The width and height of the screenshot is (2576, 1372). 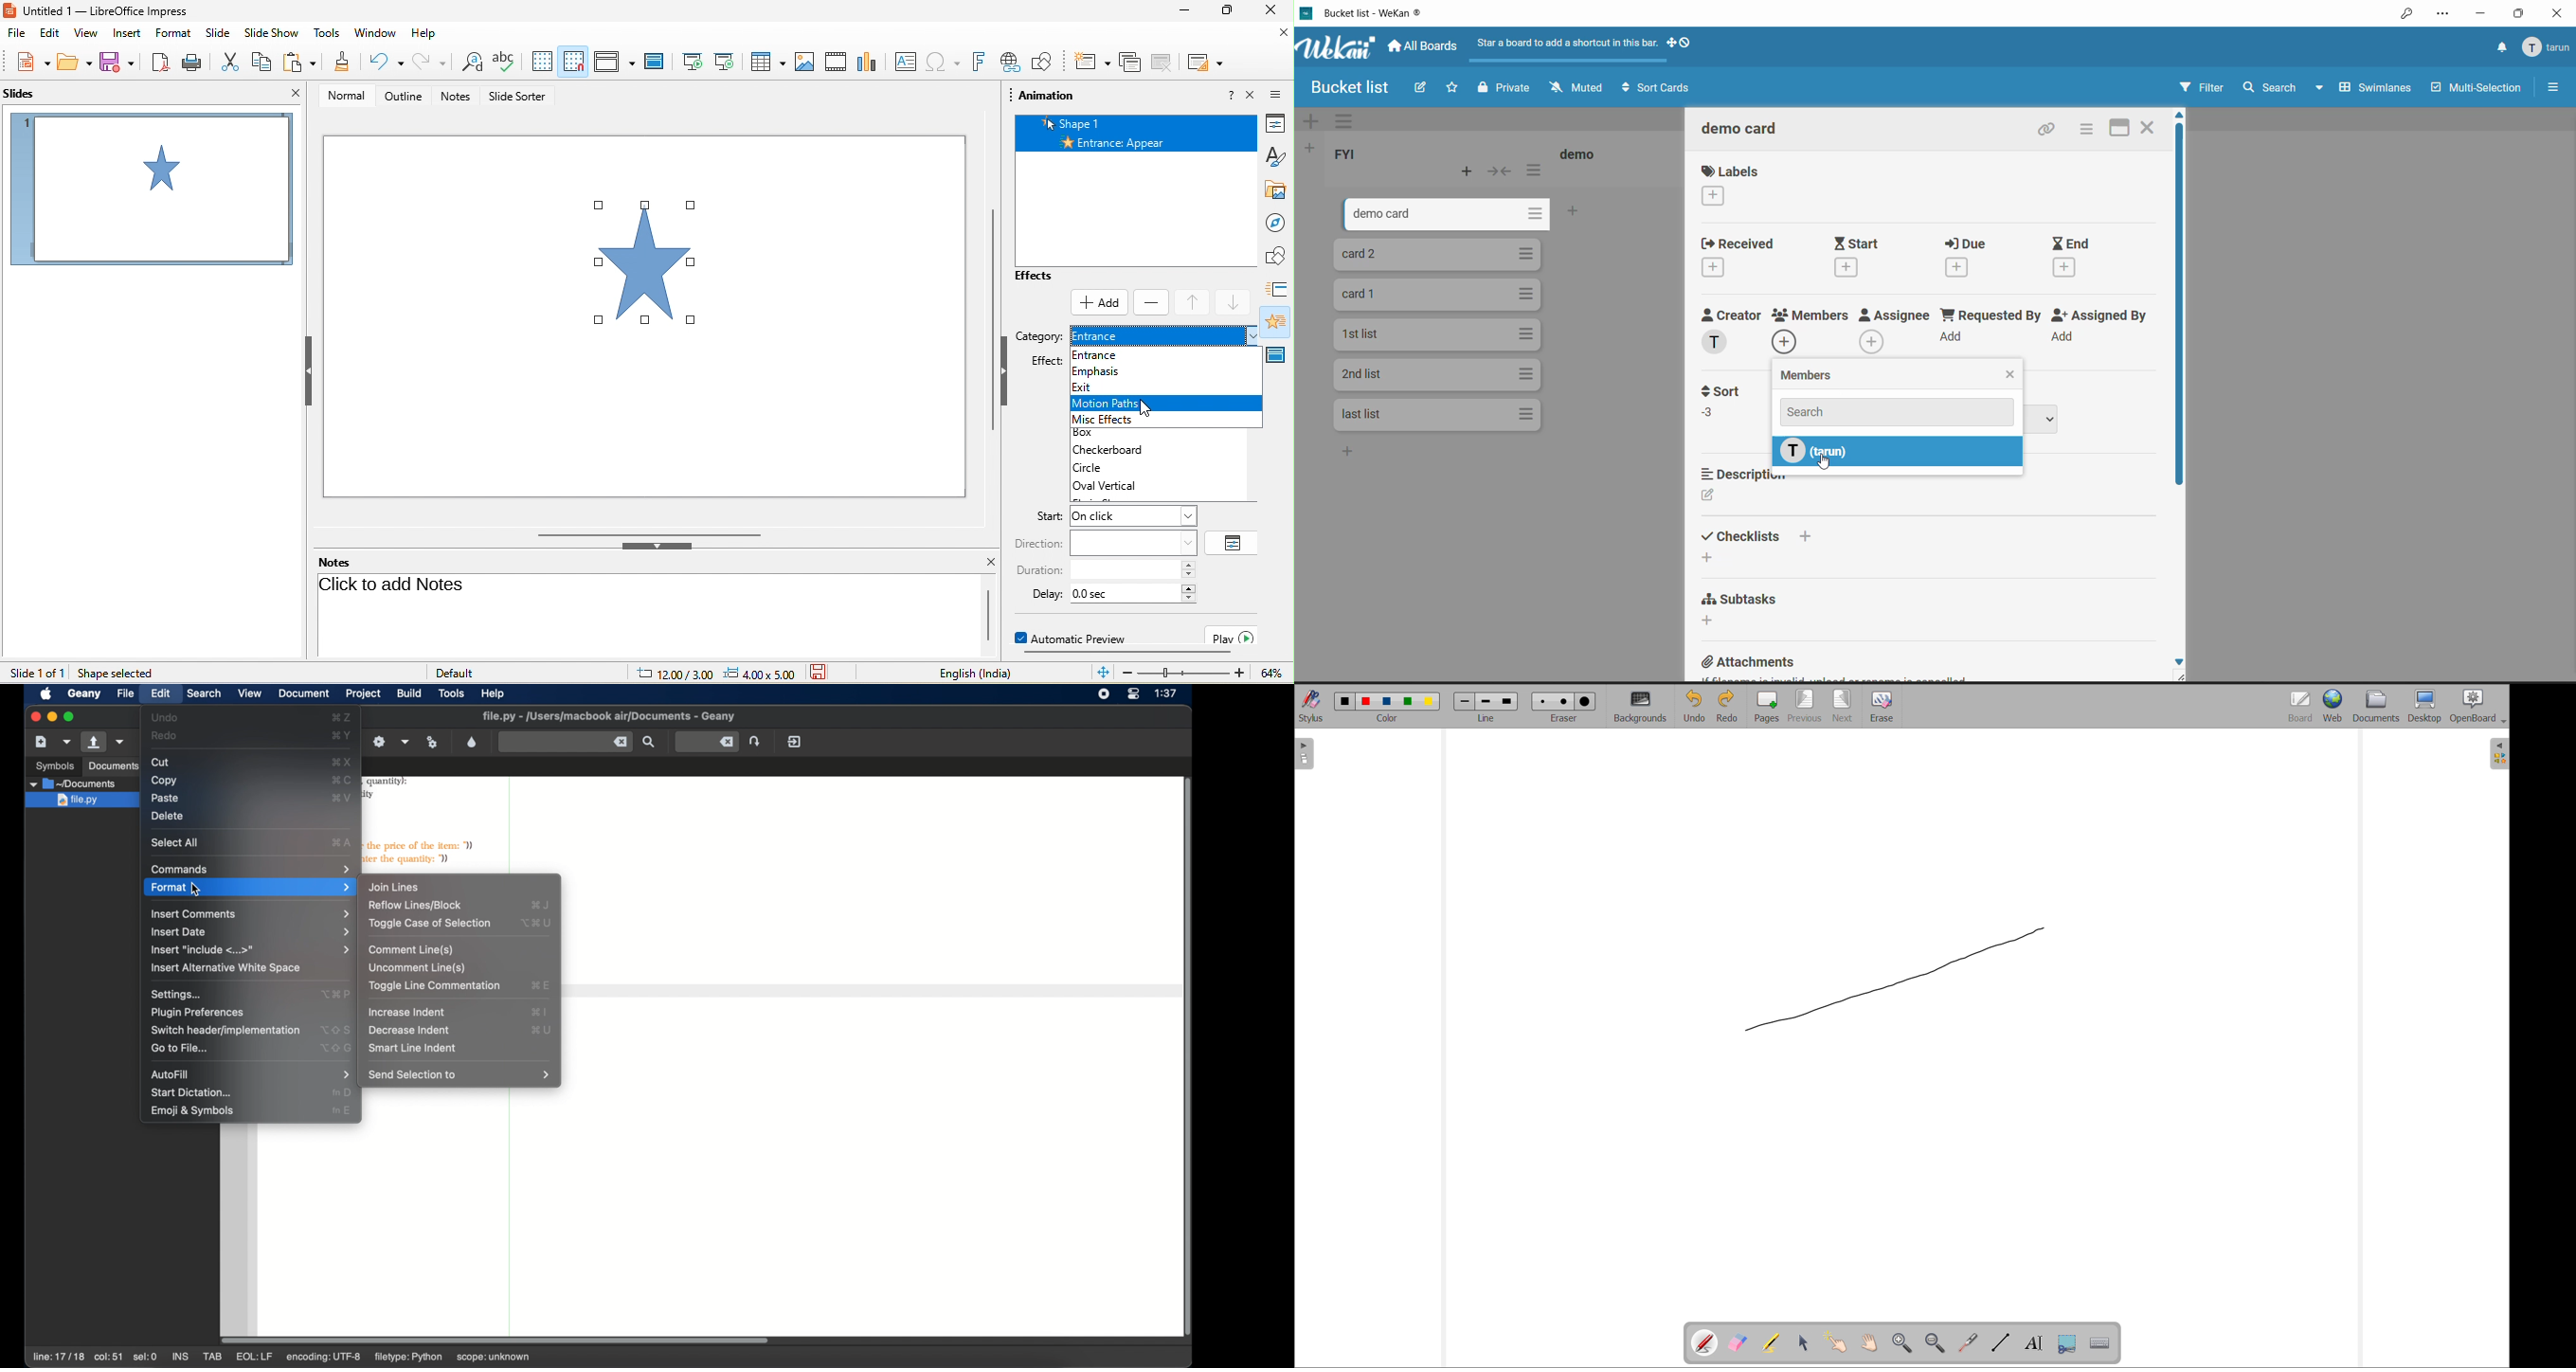 What do you see at coordinates (765, 61) in the screenshot?
I see `table` at bounding box center [765, 61].